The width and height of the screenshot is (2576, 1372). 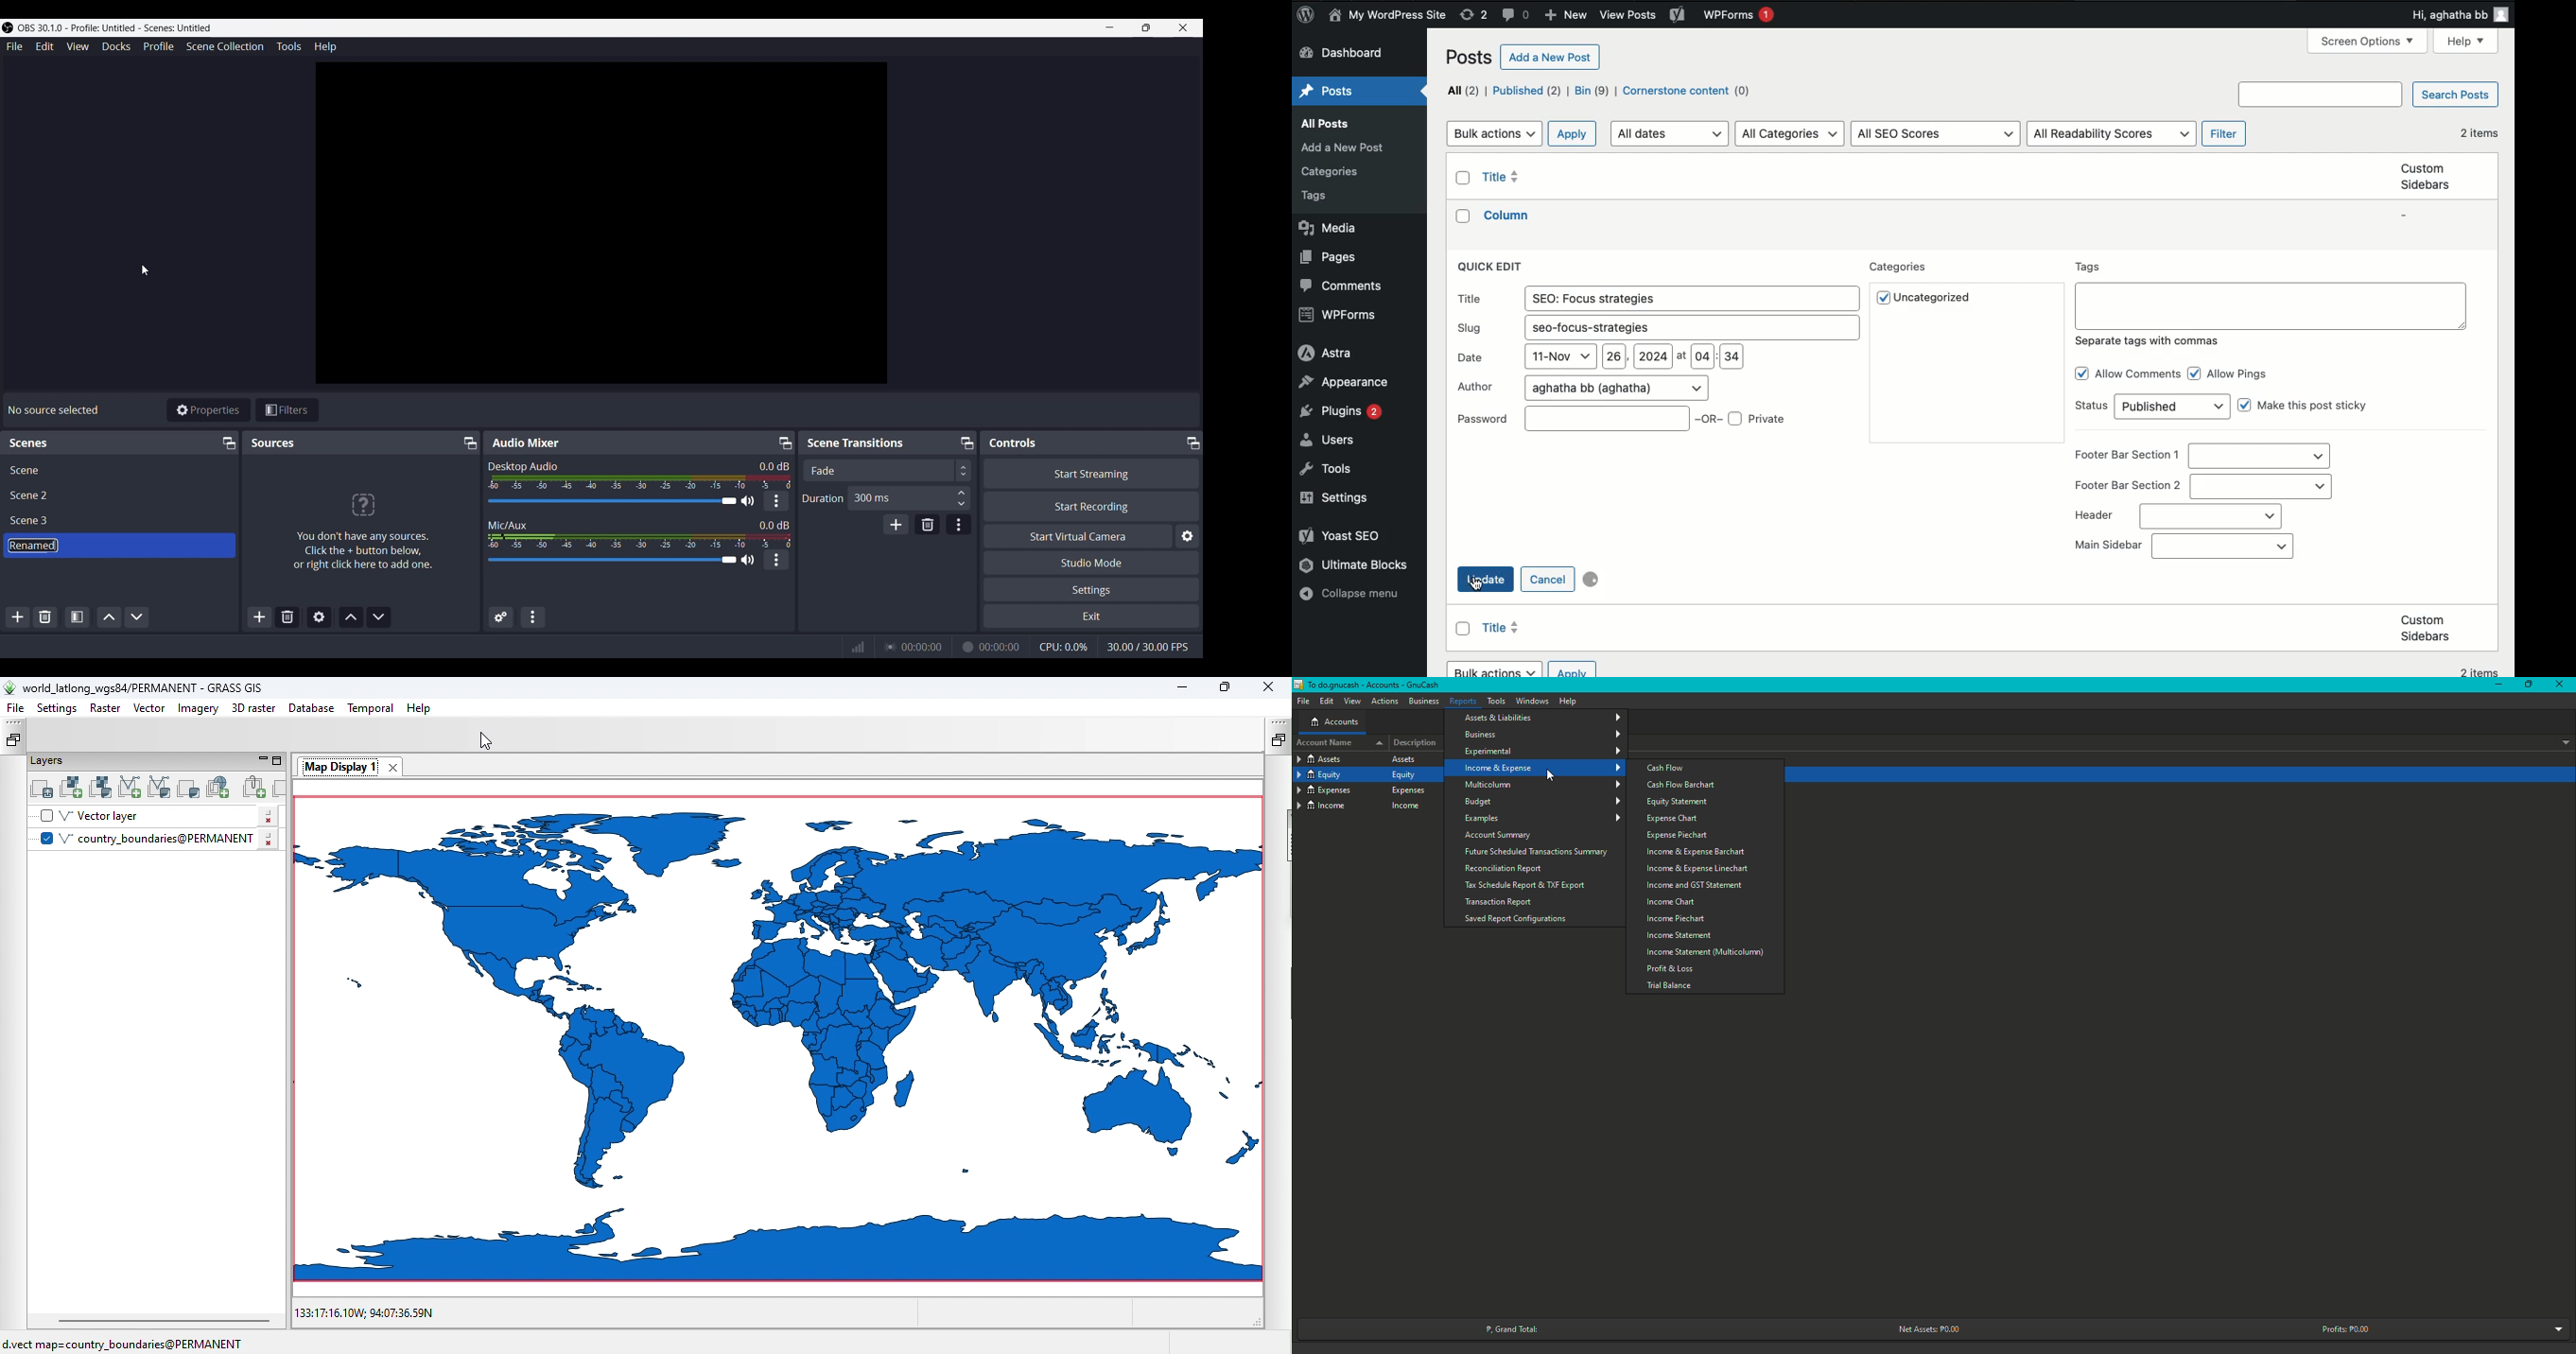 What do you see at coordinates (523, 466) in the screenshot?
I see `Desktop Audio` at bounding box center [523, 466].